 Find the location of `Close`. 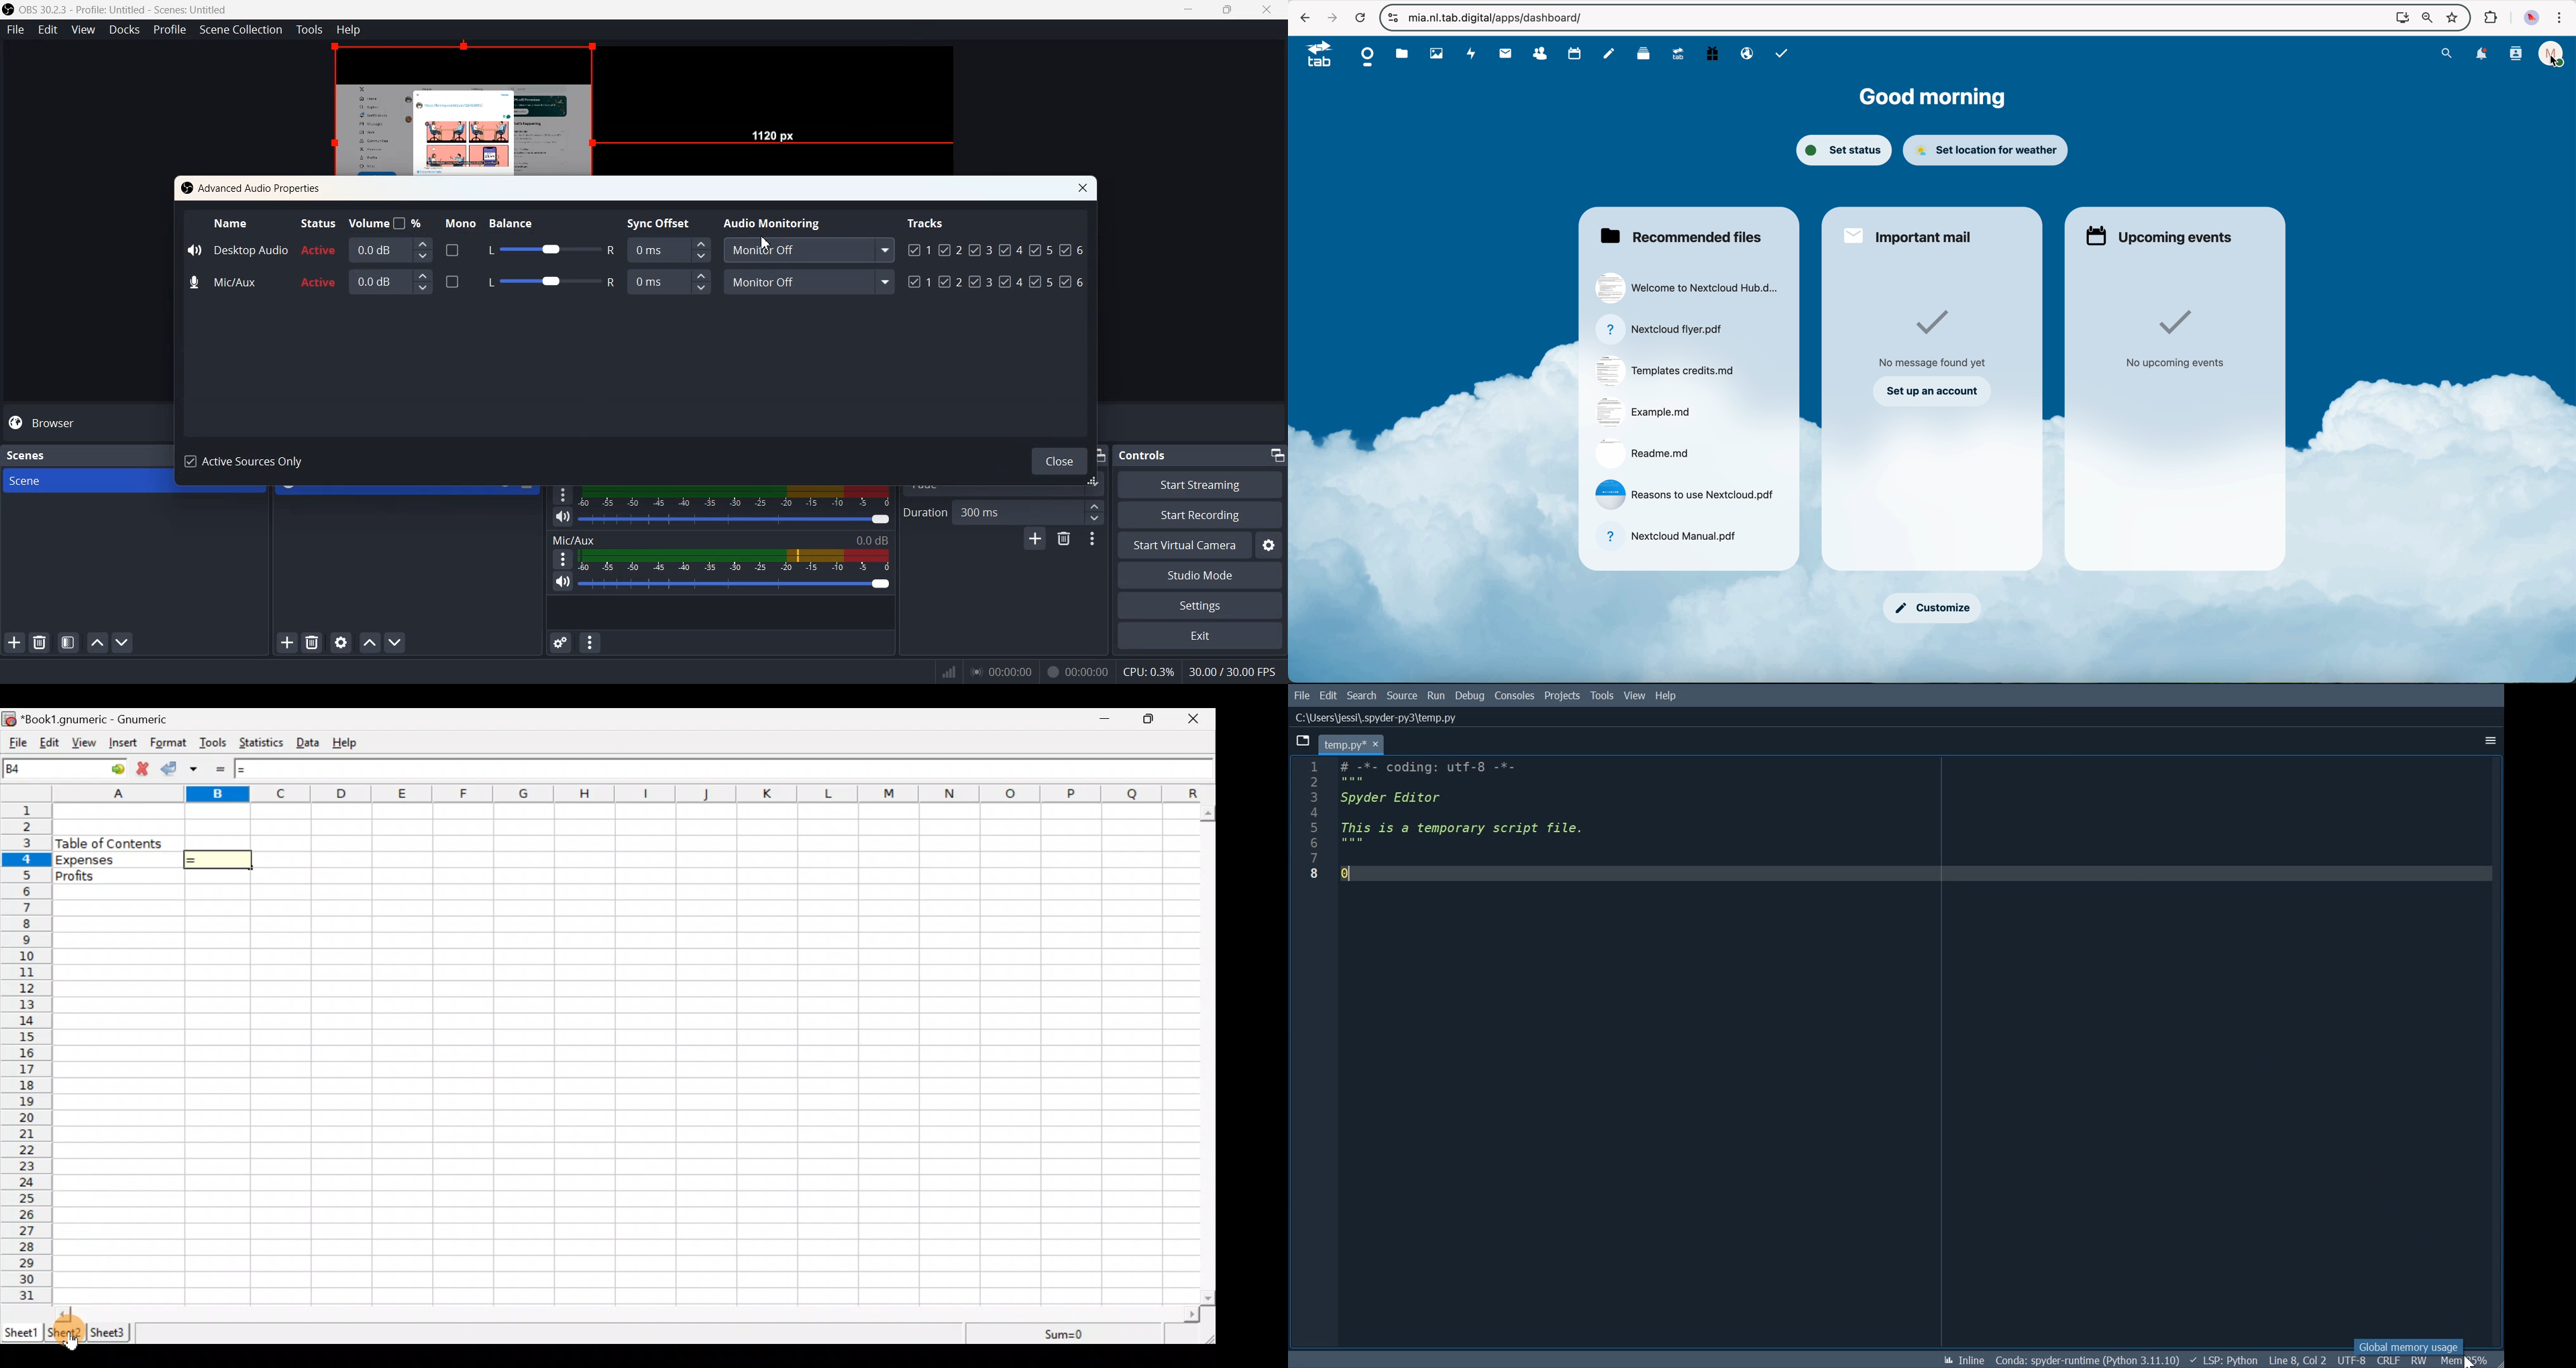

Close is located at coordinates (1199, 719).